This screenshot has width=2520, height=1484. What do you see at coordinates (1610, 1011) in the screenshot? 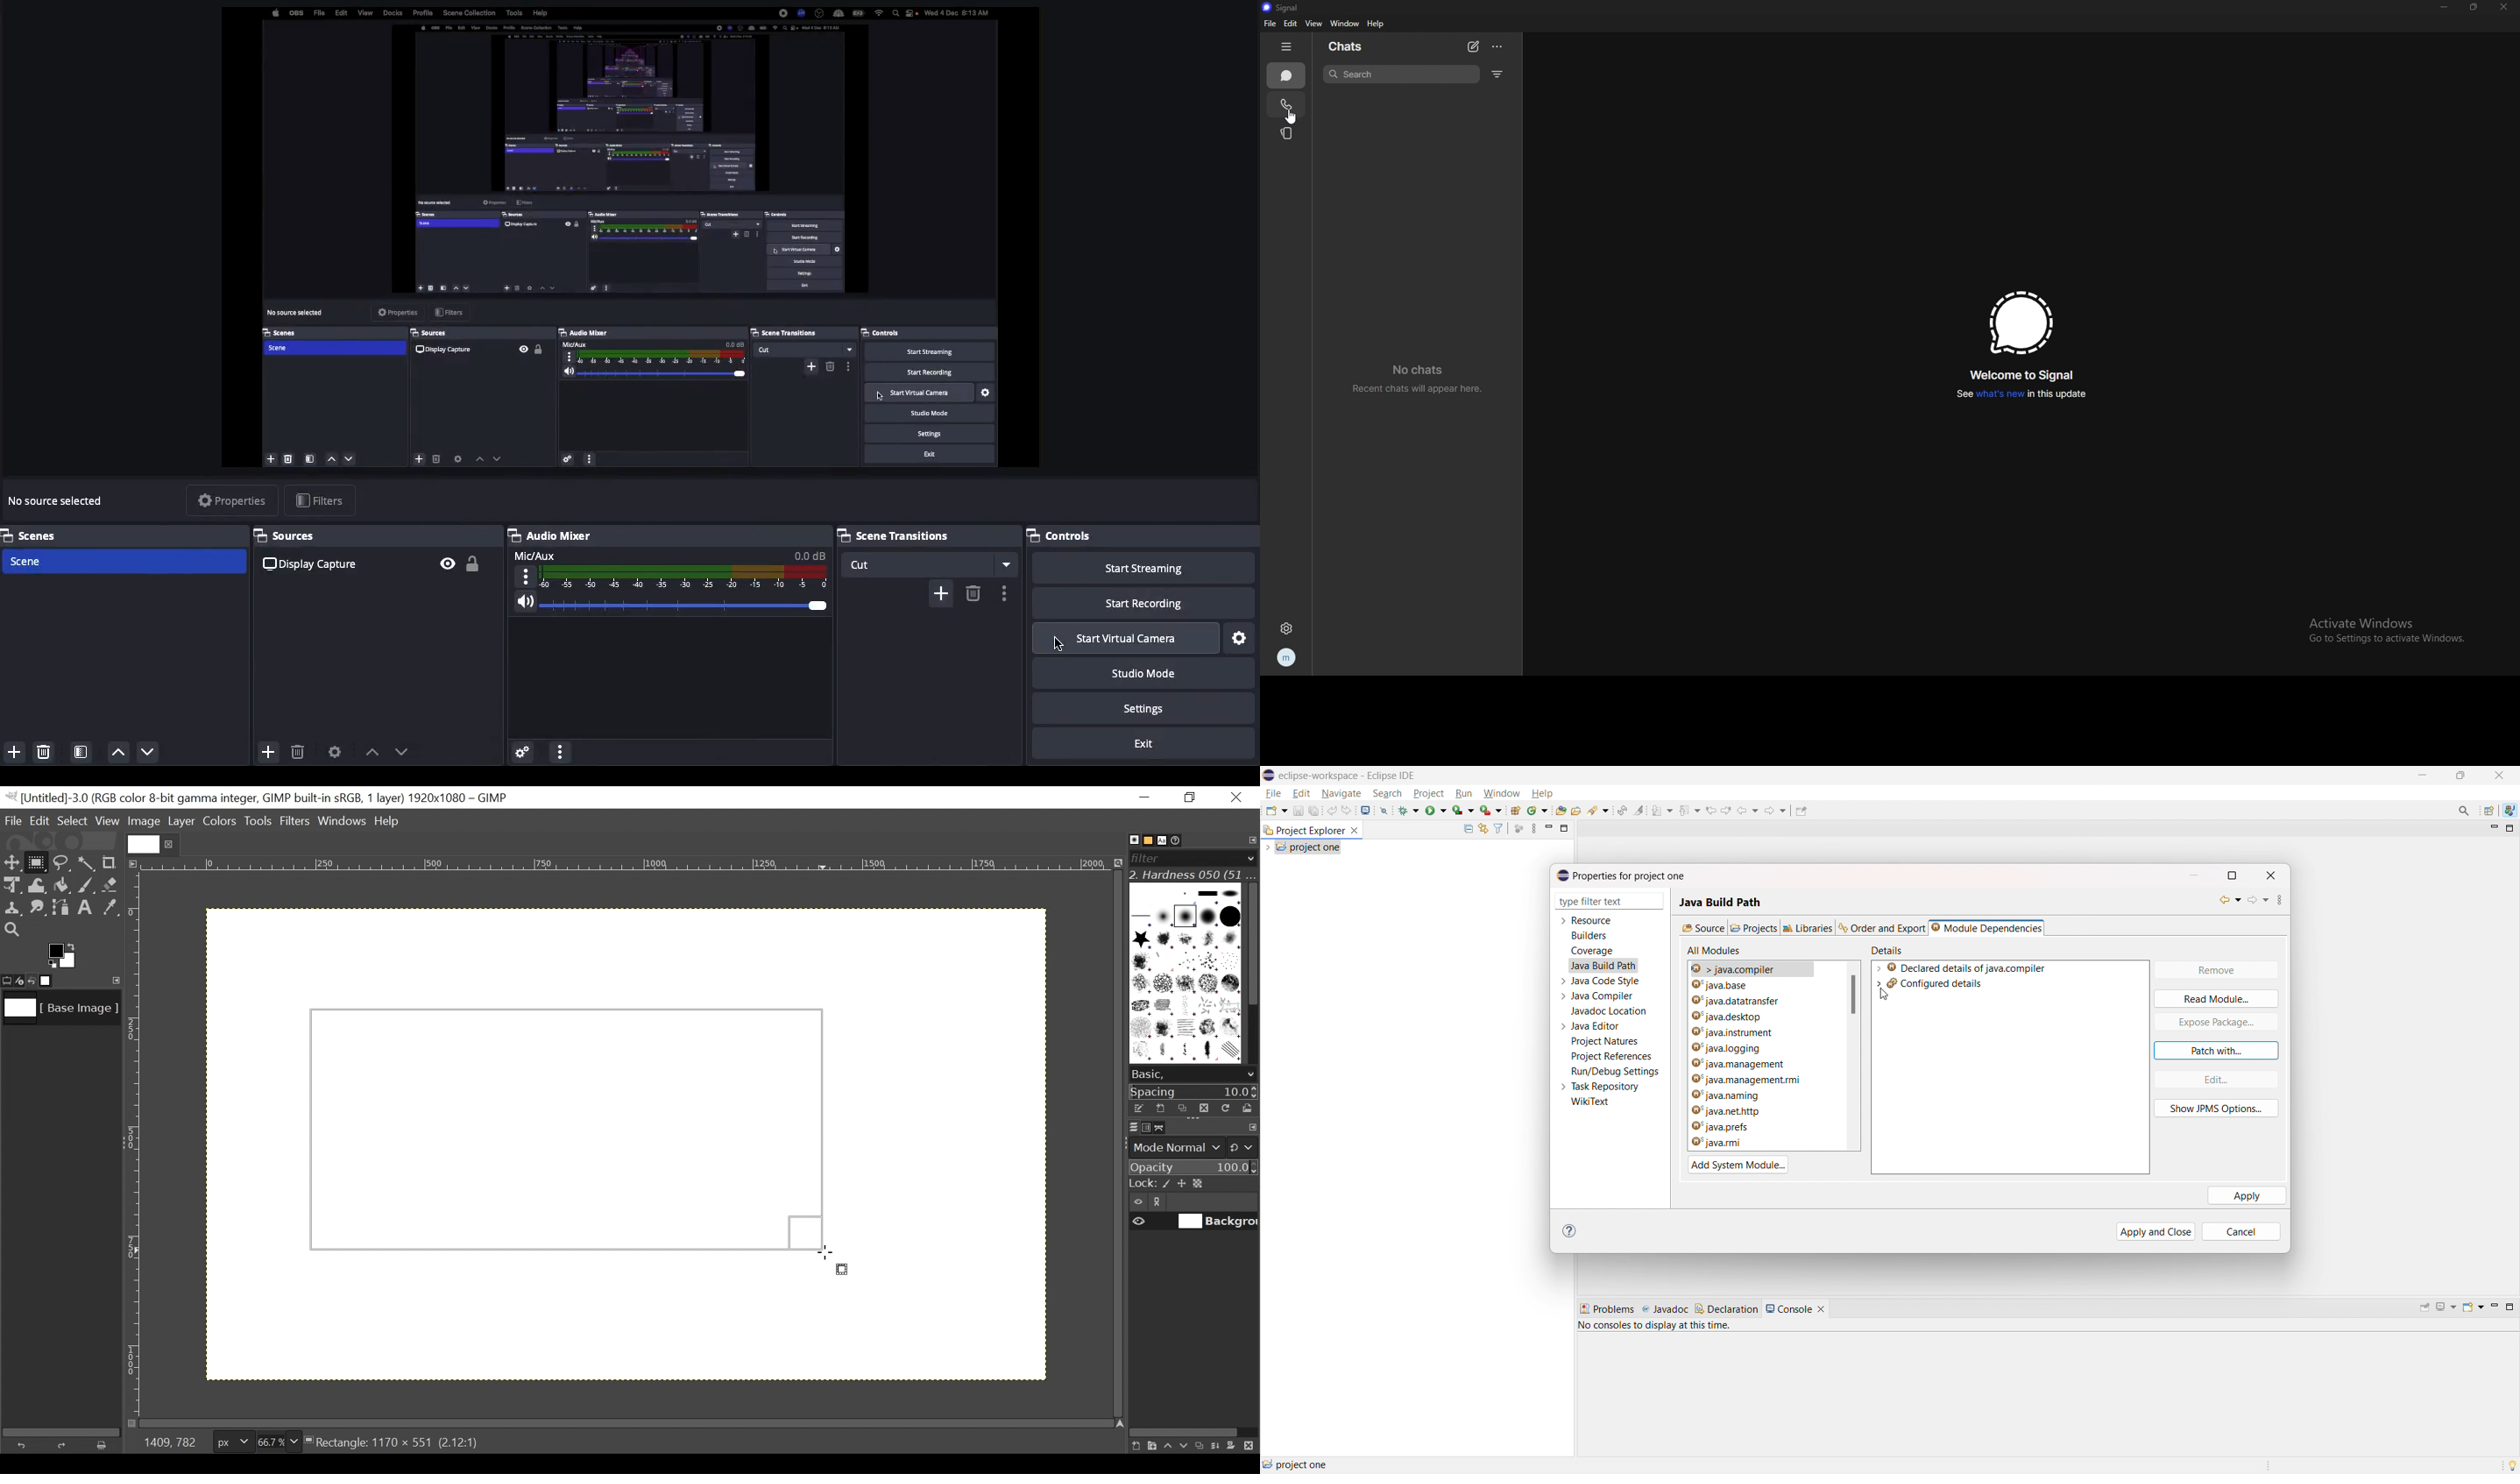
I see `javadoc location` at bounding box center [1610, 1011].